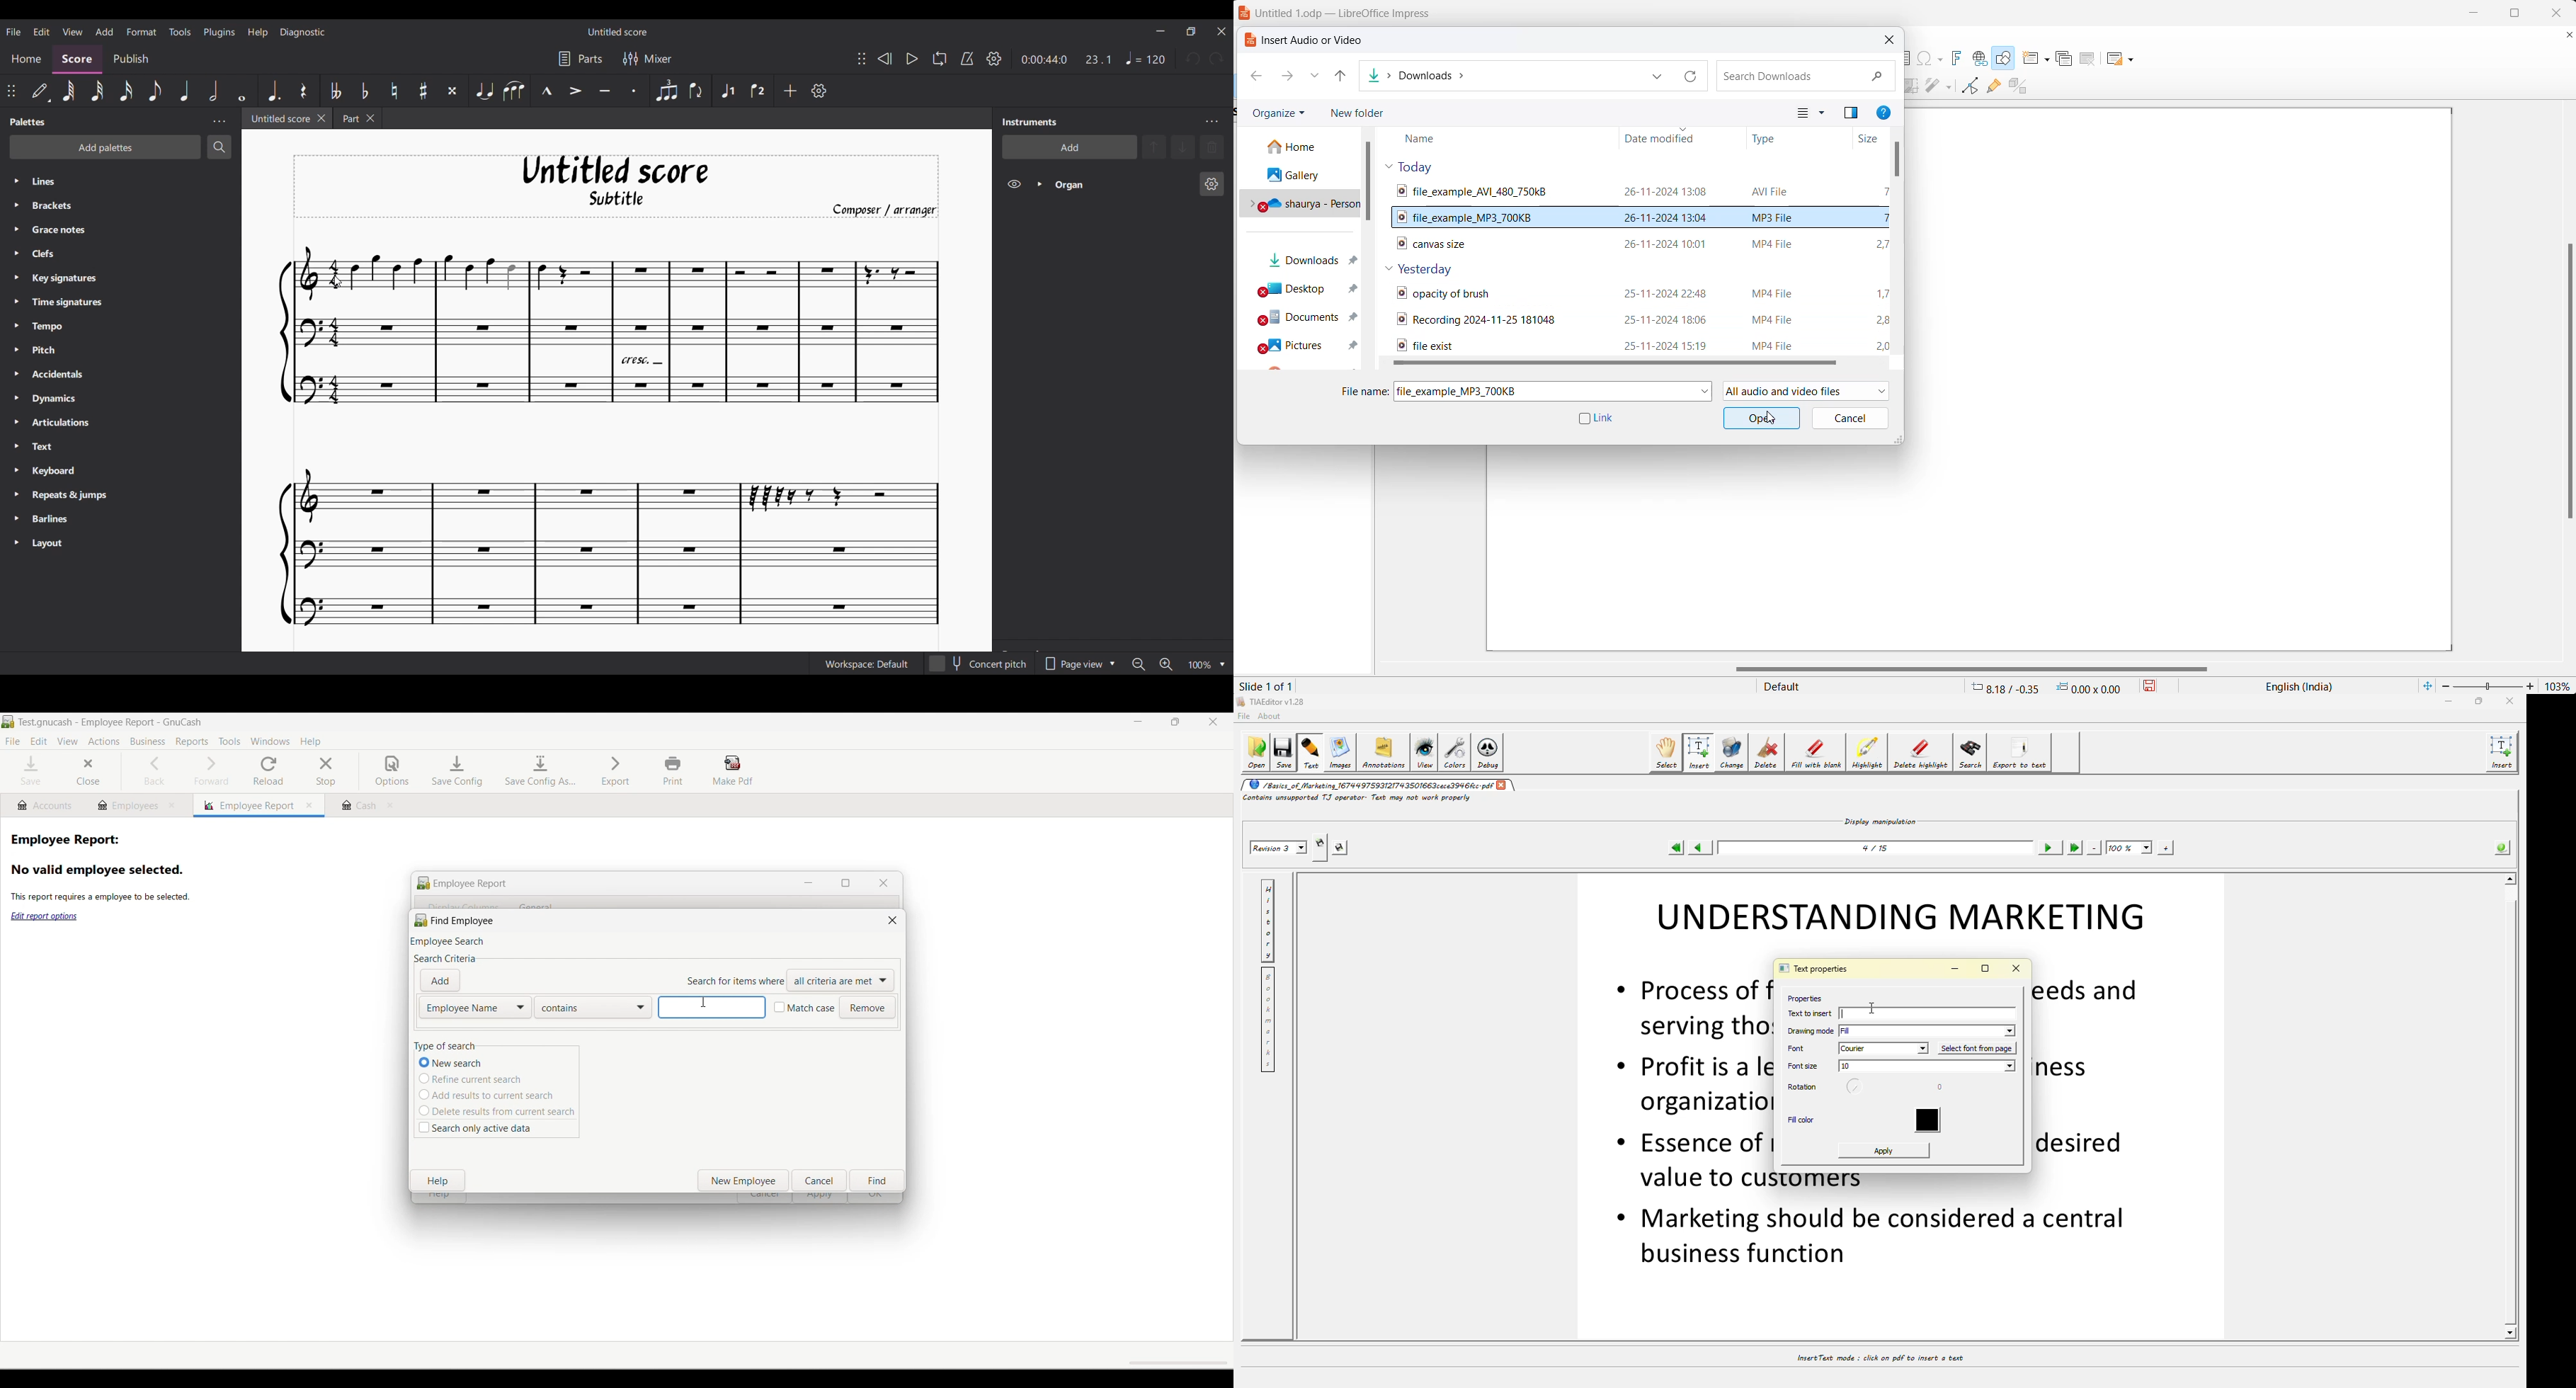  I want to click on increase zoom, so click(2531, 685).